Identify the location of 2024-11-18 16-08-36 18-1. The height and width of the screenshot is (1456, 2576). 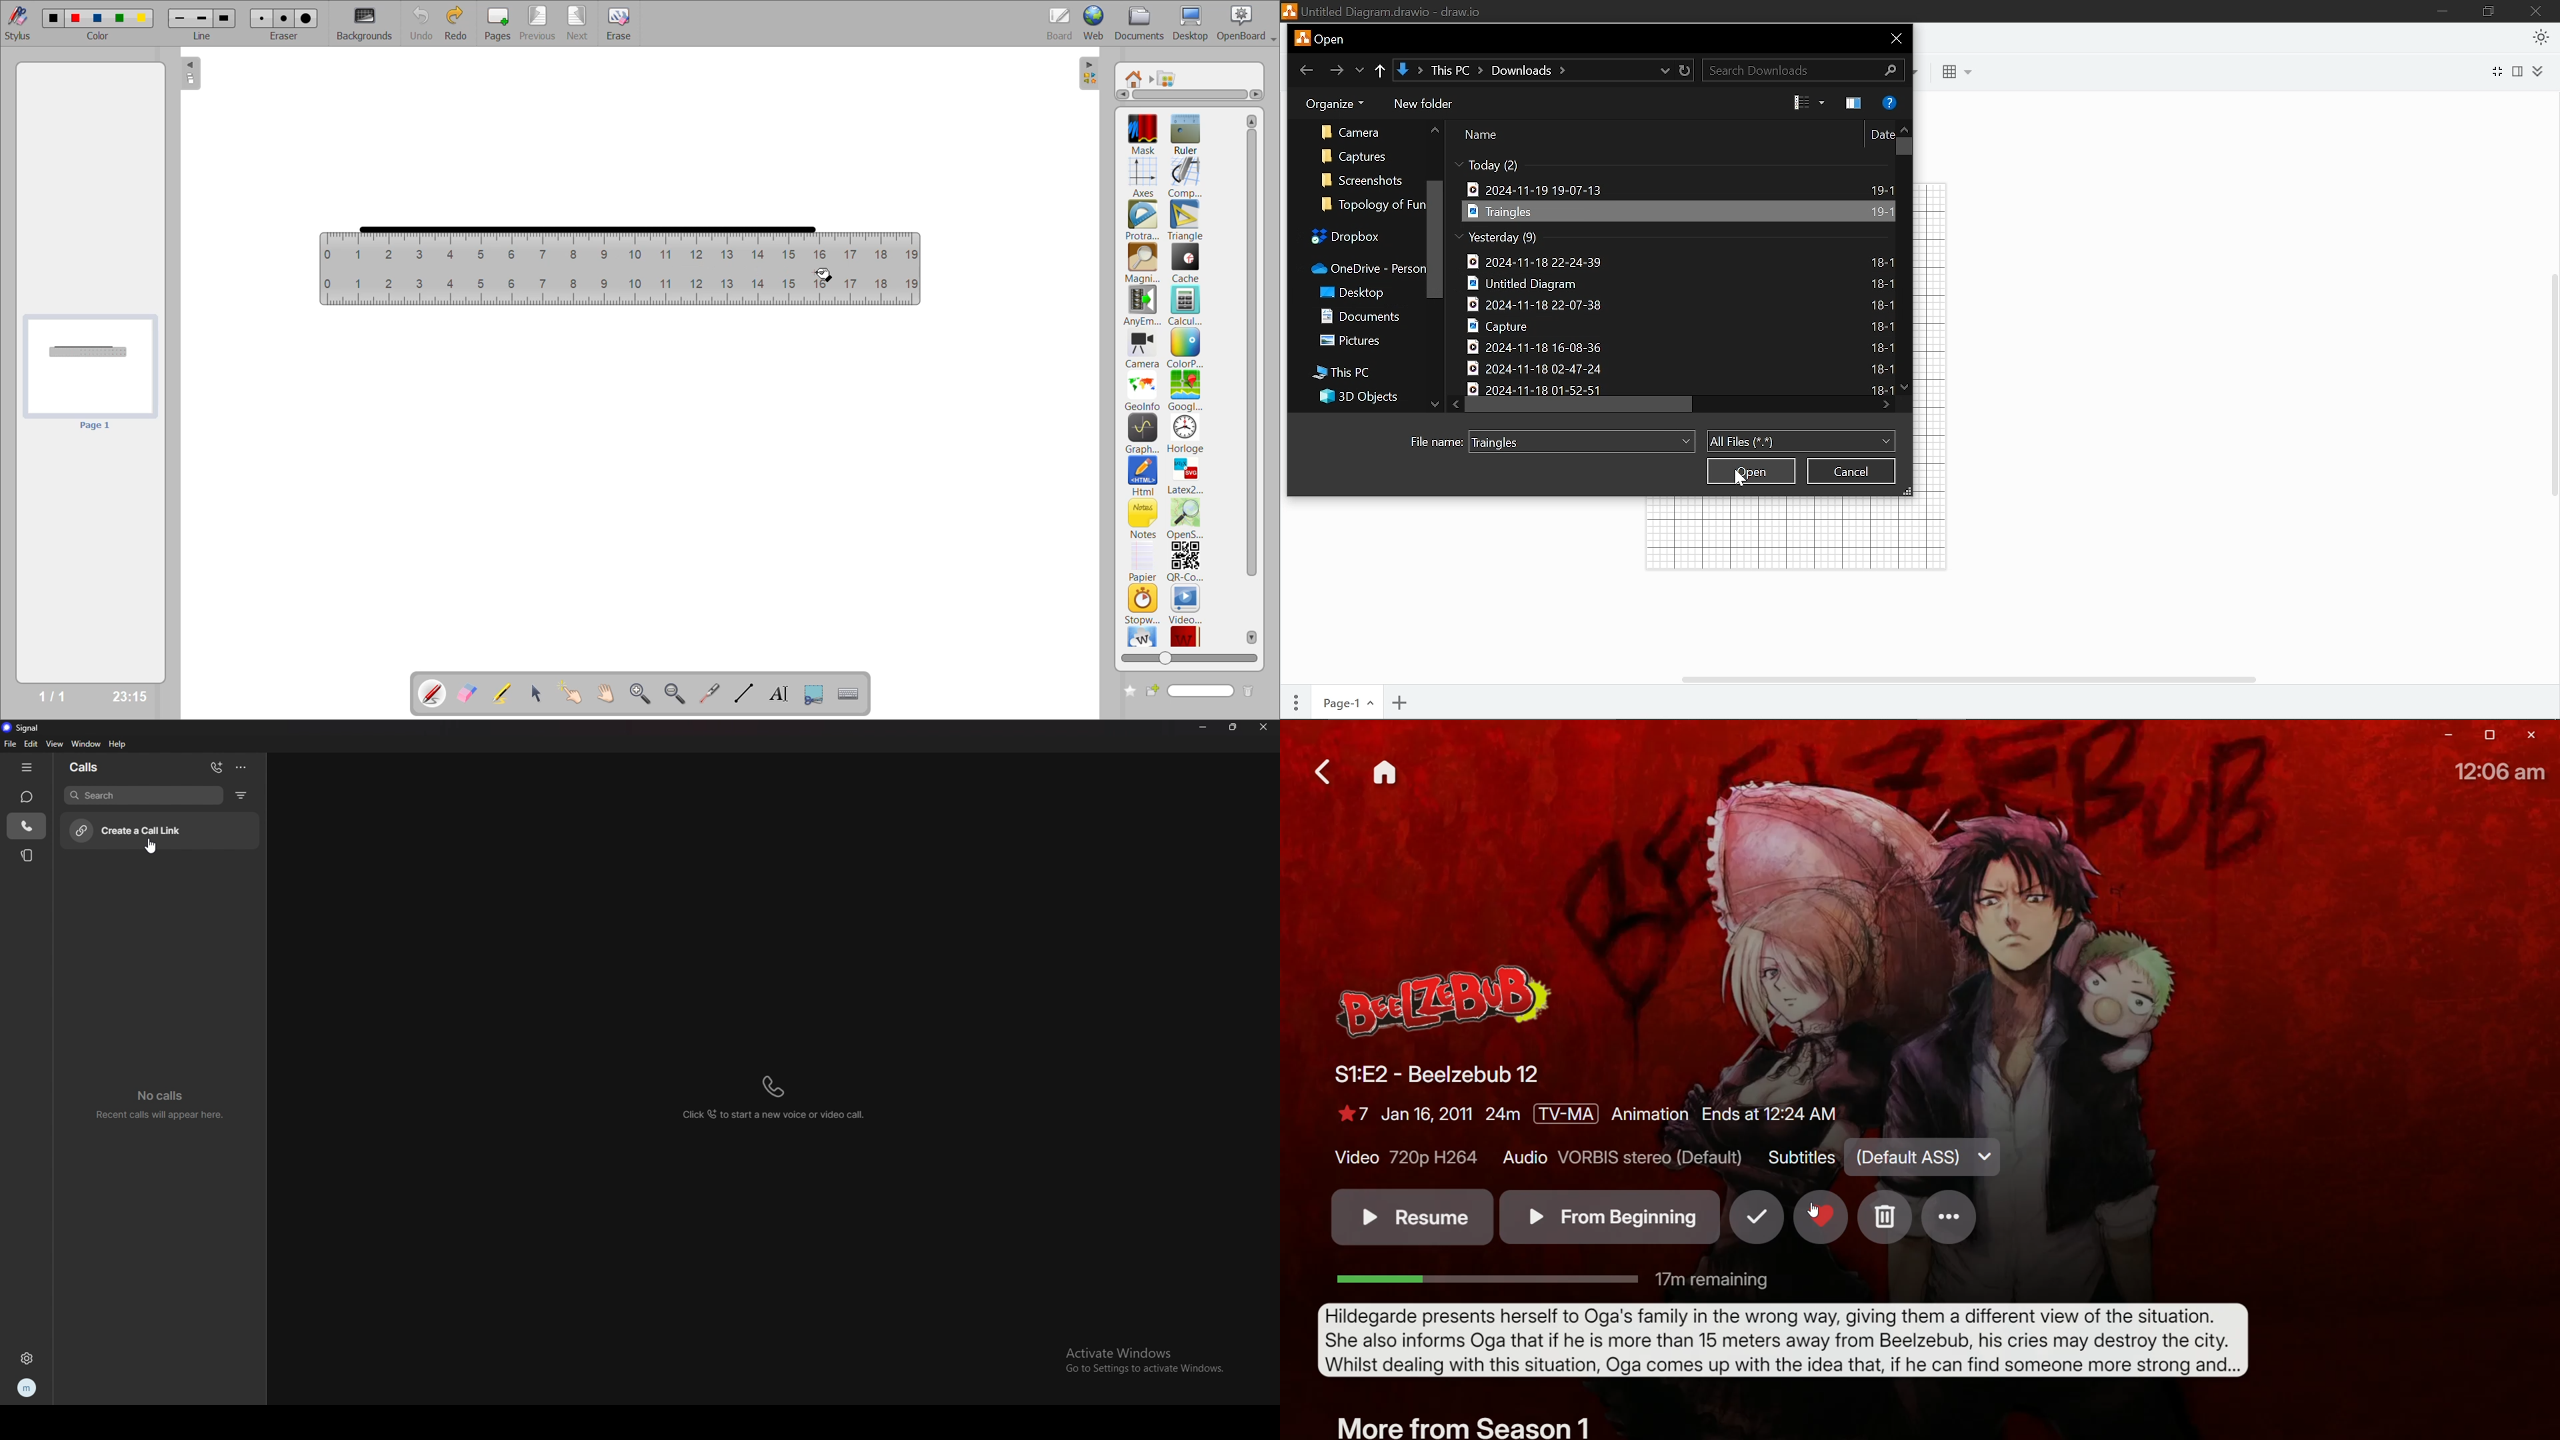
(1680, 347).